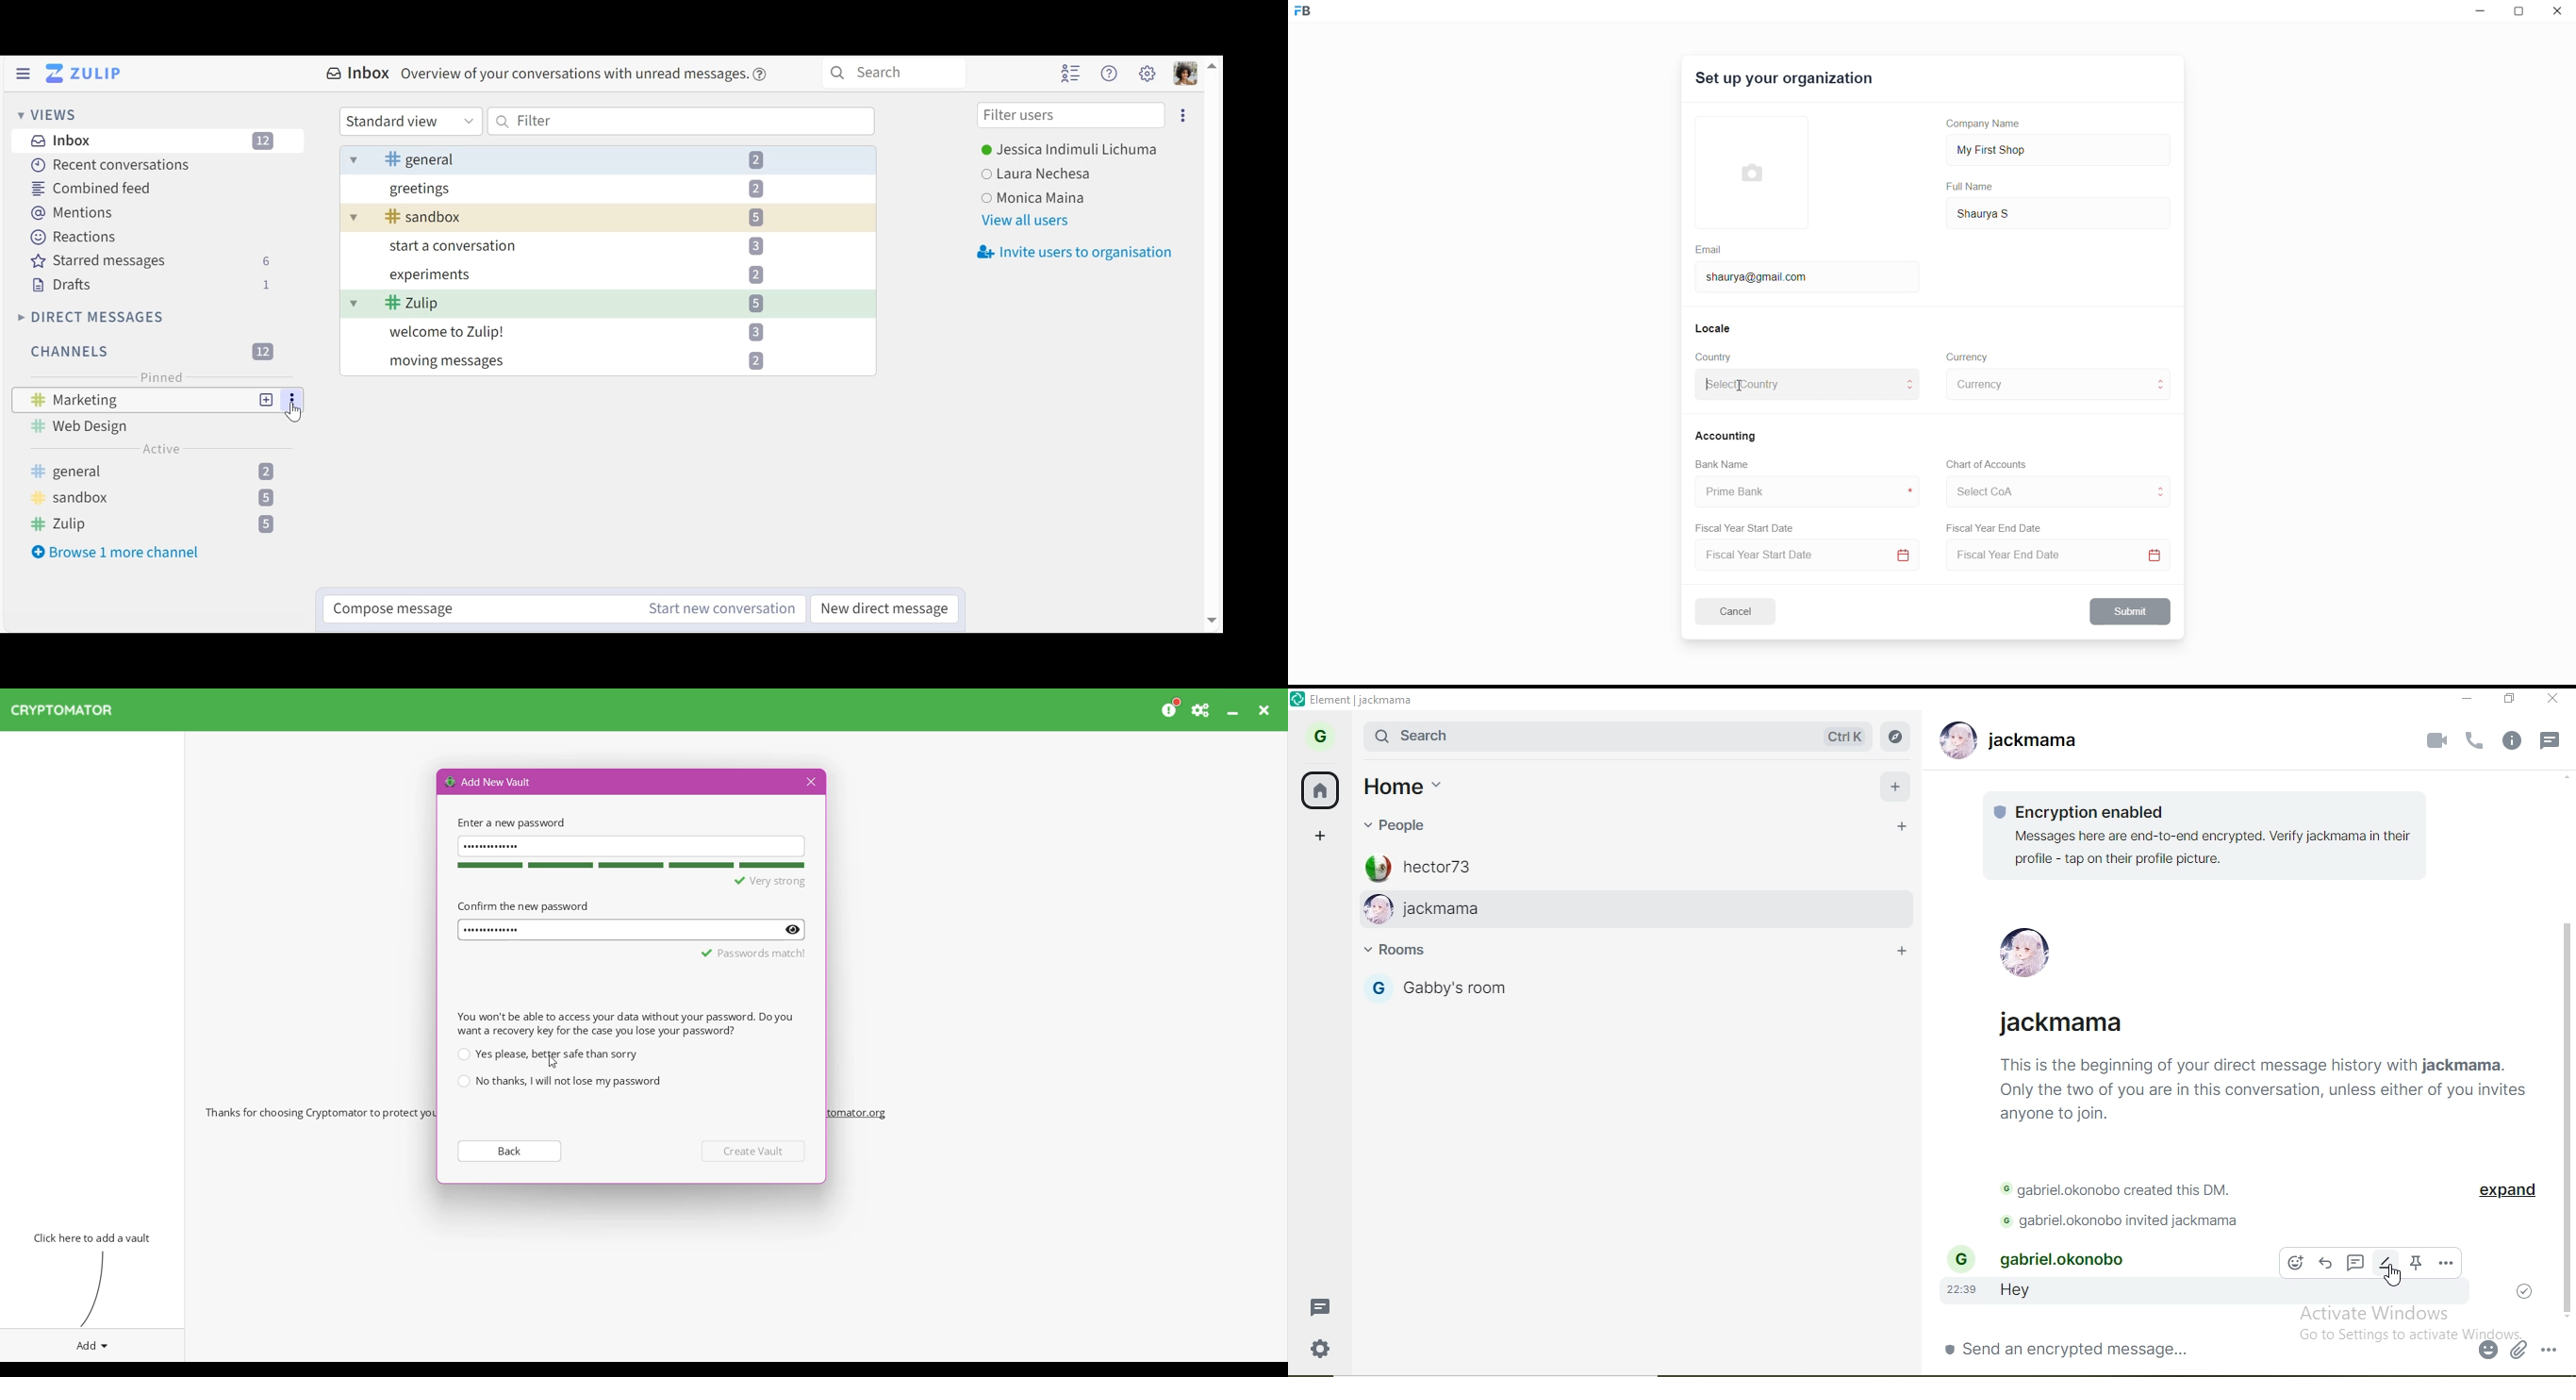 This screenshot has height=1400, width=2576. I want to click on Frappe Book logo, so click(1314, 17).